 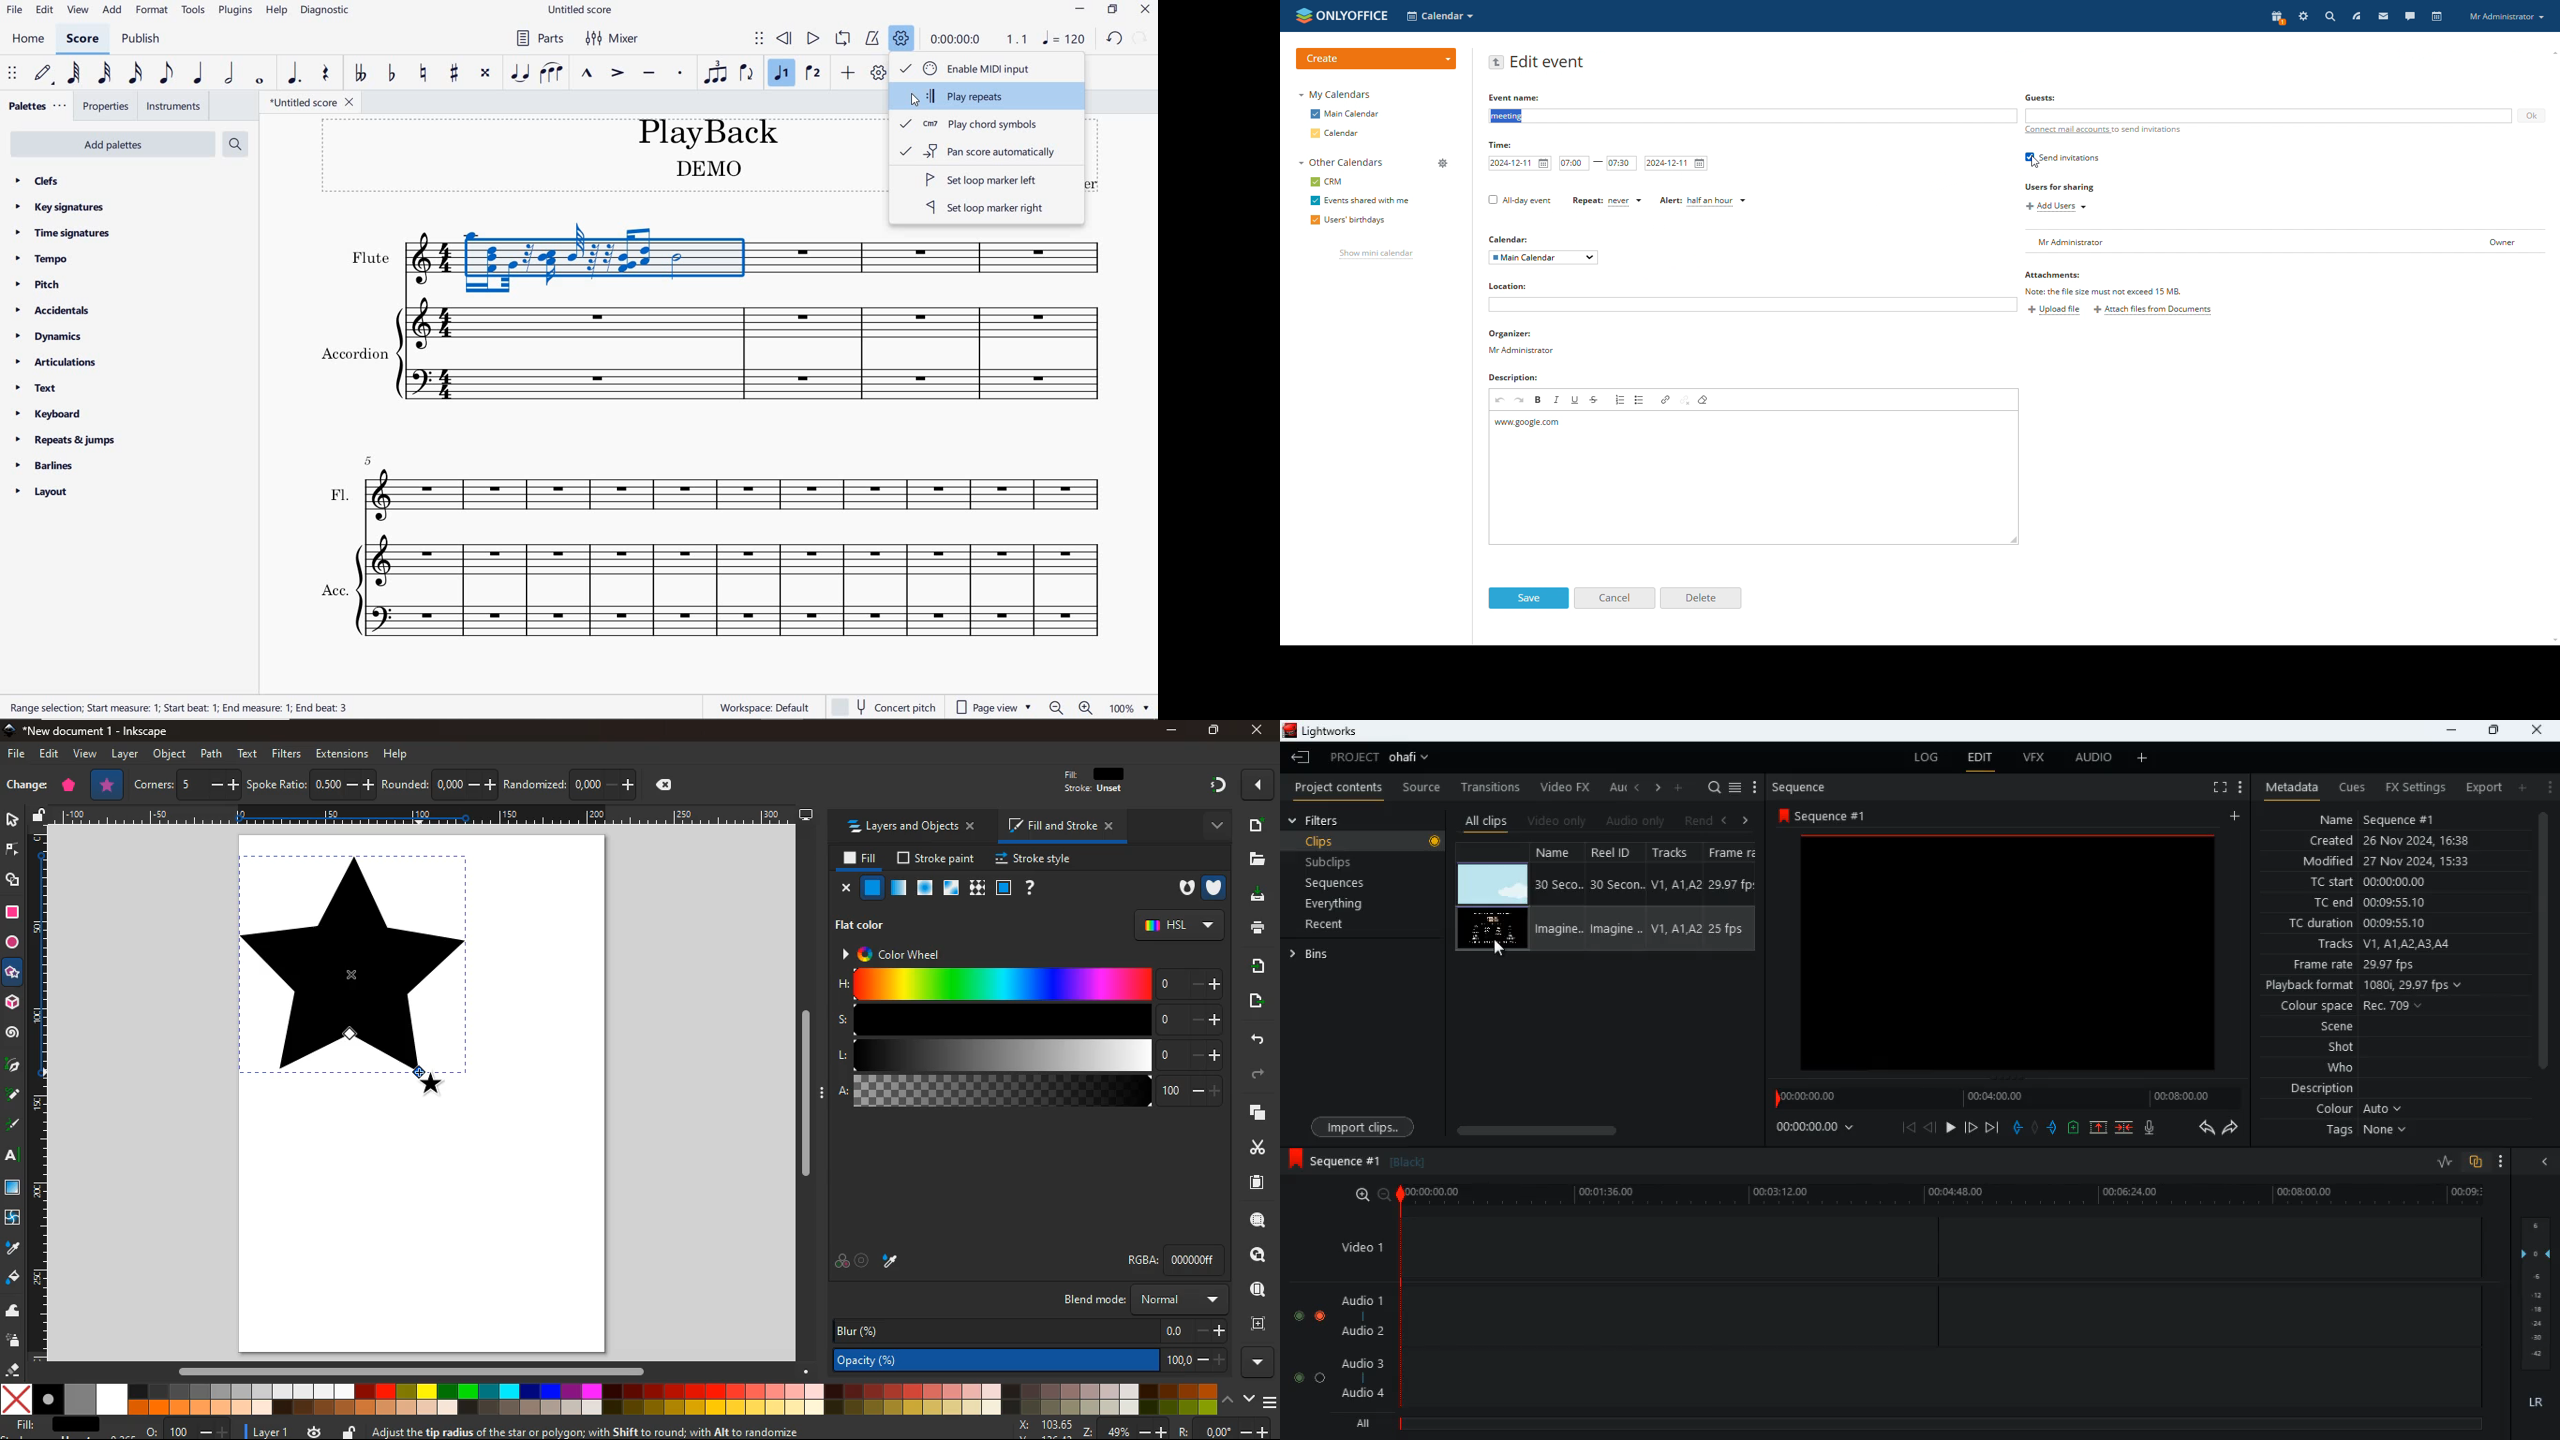 What do you see at coordinates (1003, 887) in the screenshot?
I see `frame` at bounding box center [1003, 887].